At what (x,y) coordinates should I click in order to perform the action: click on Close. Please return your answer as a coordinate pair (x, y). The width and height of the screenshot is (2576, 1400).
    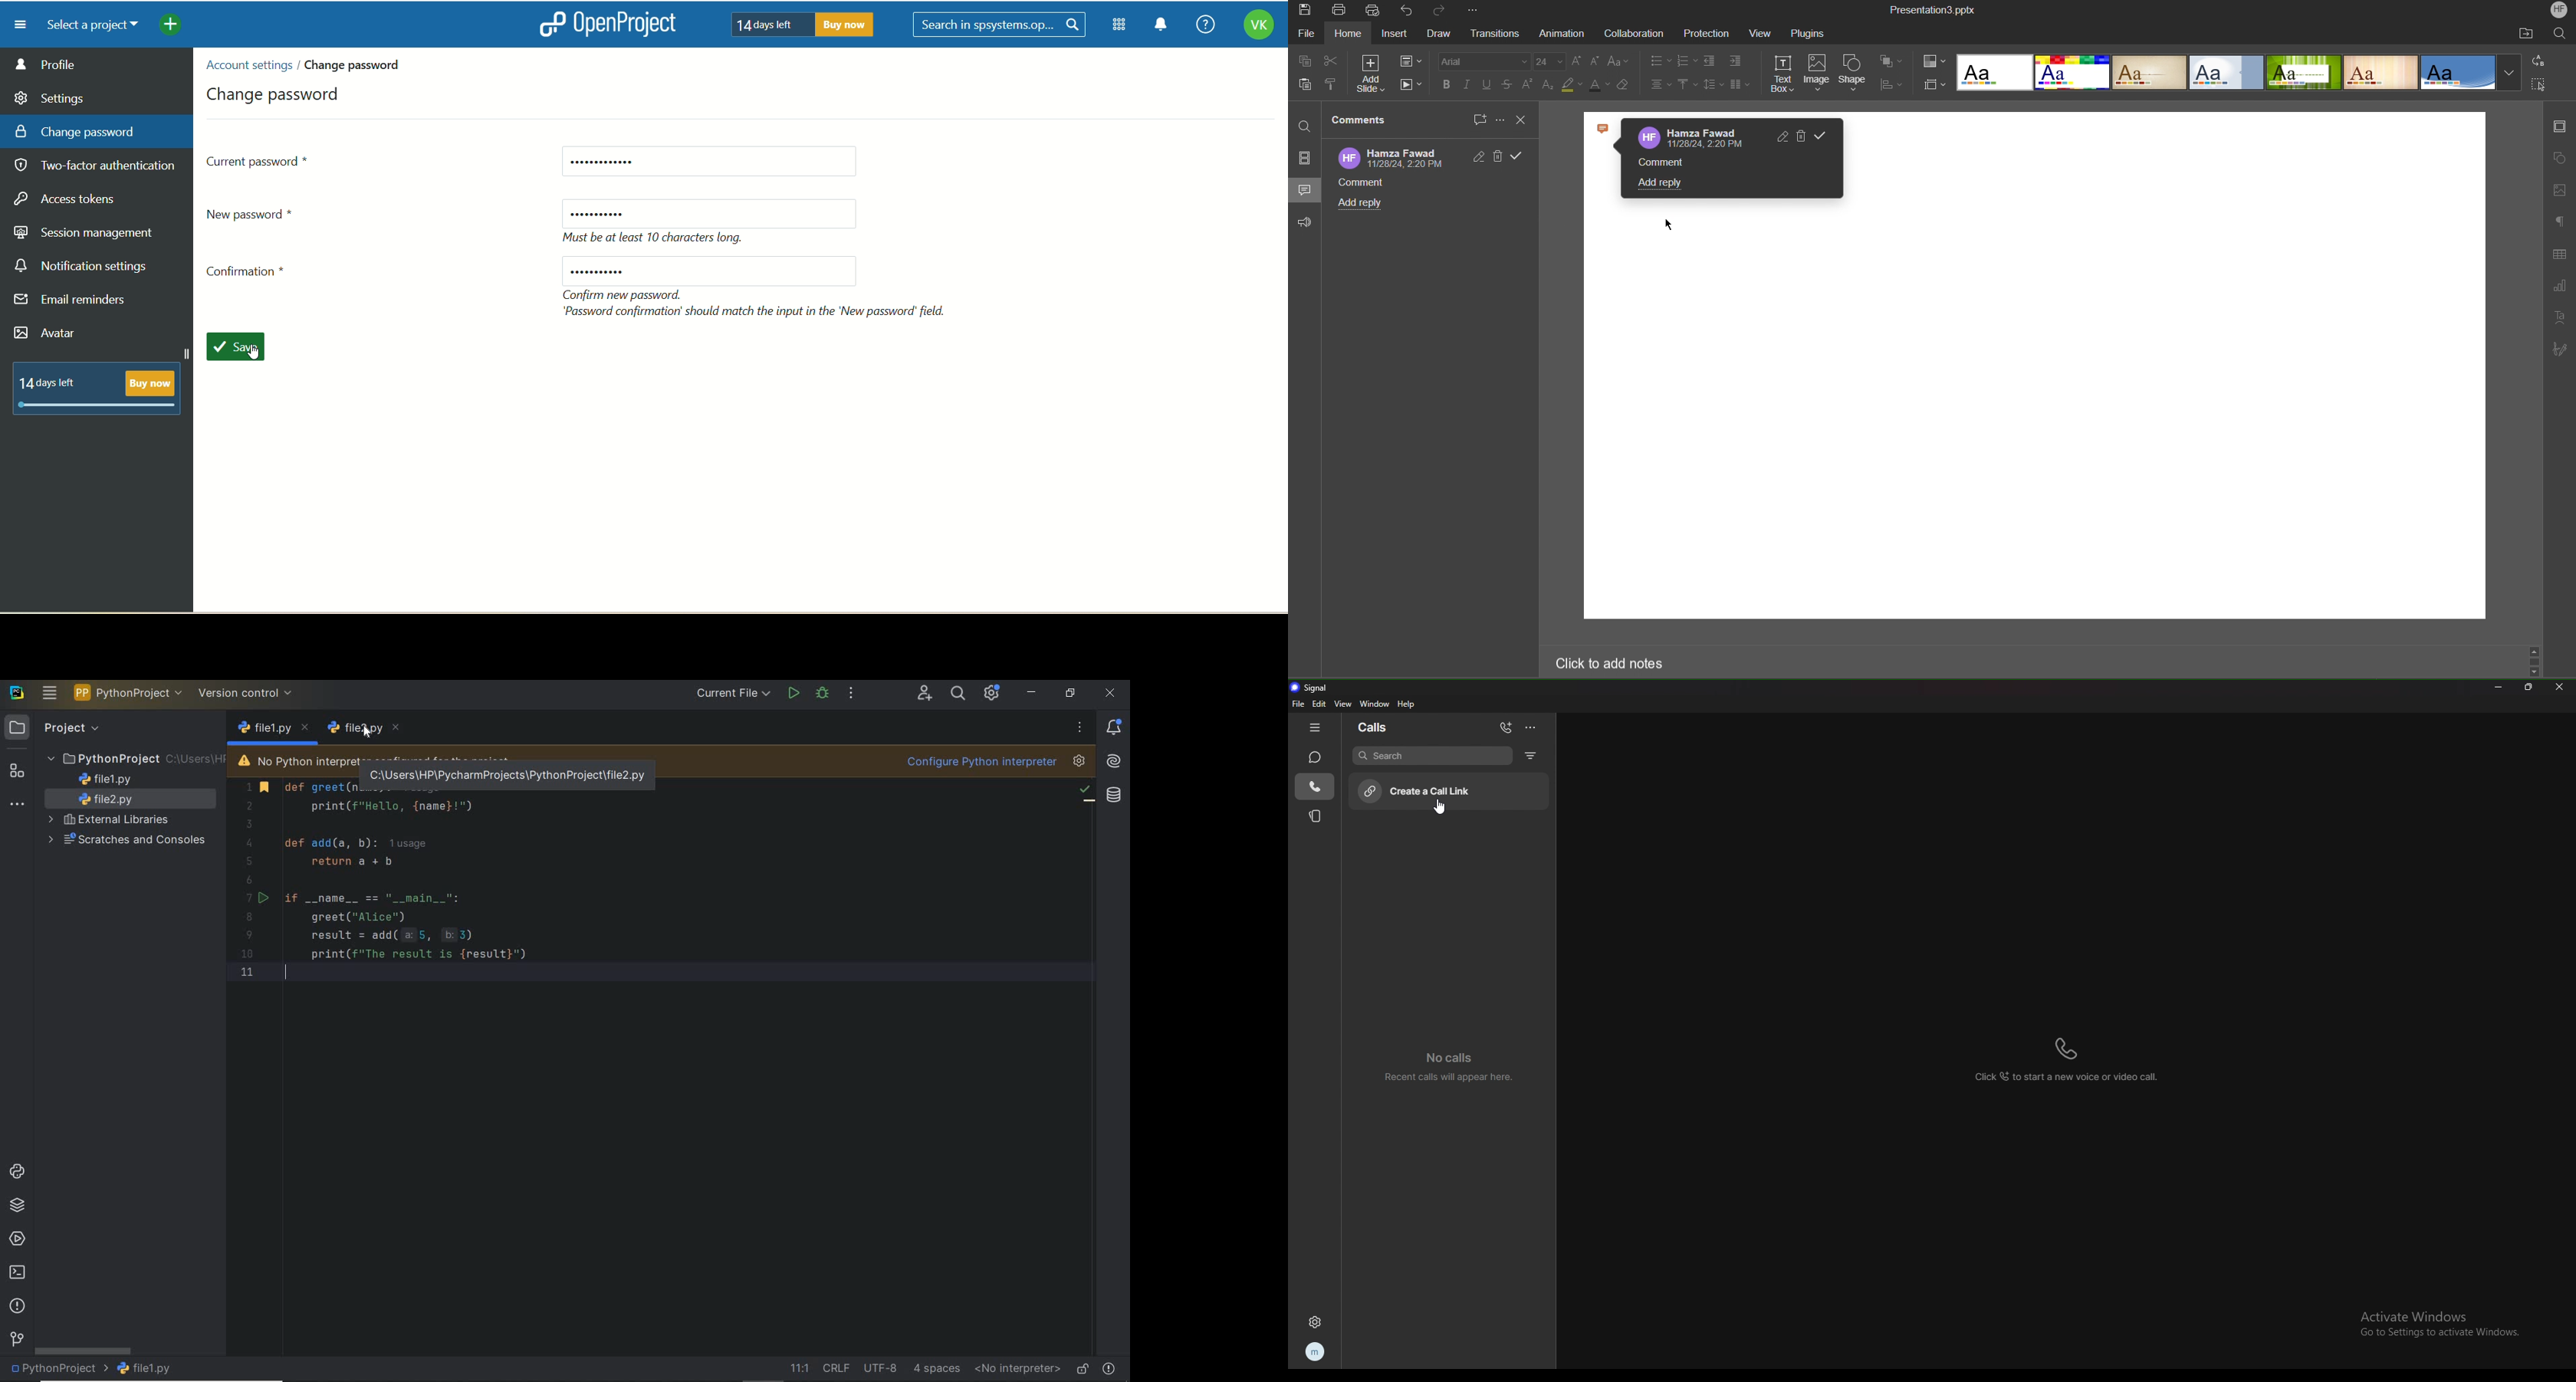
    Looking at the image, I should click on (1523, 120).